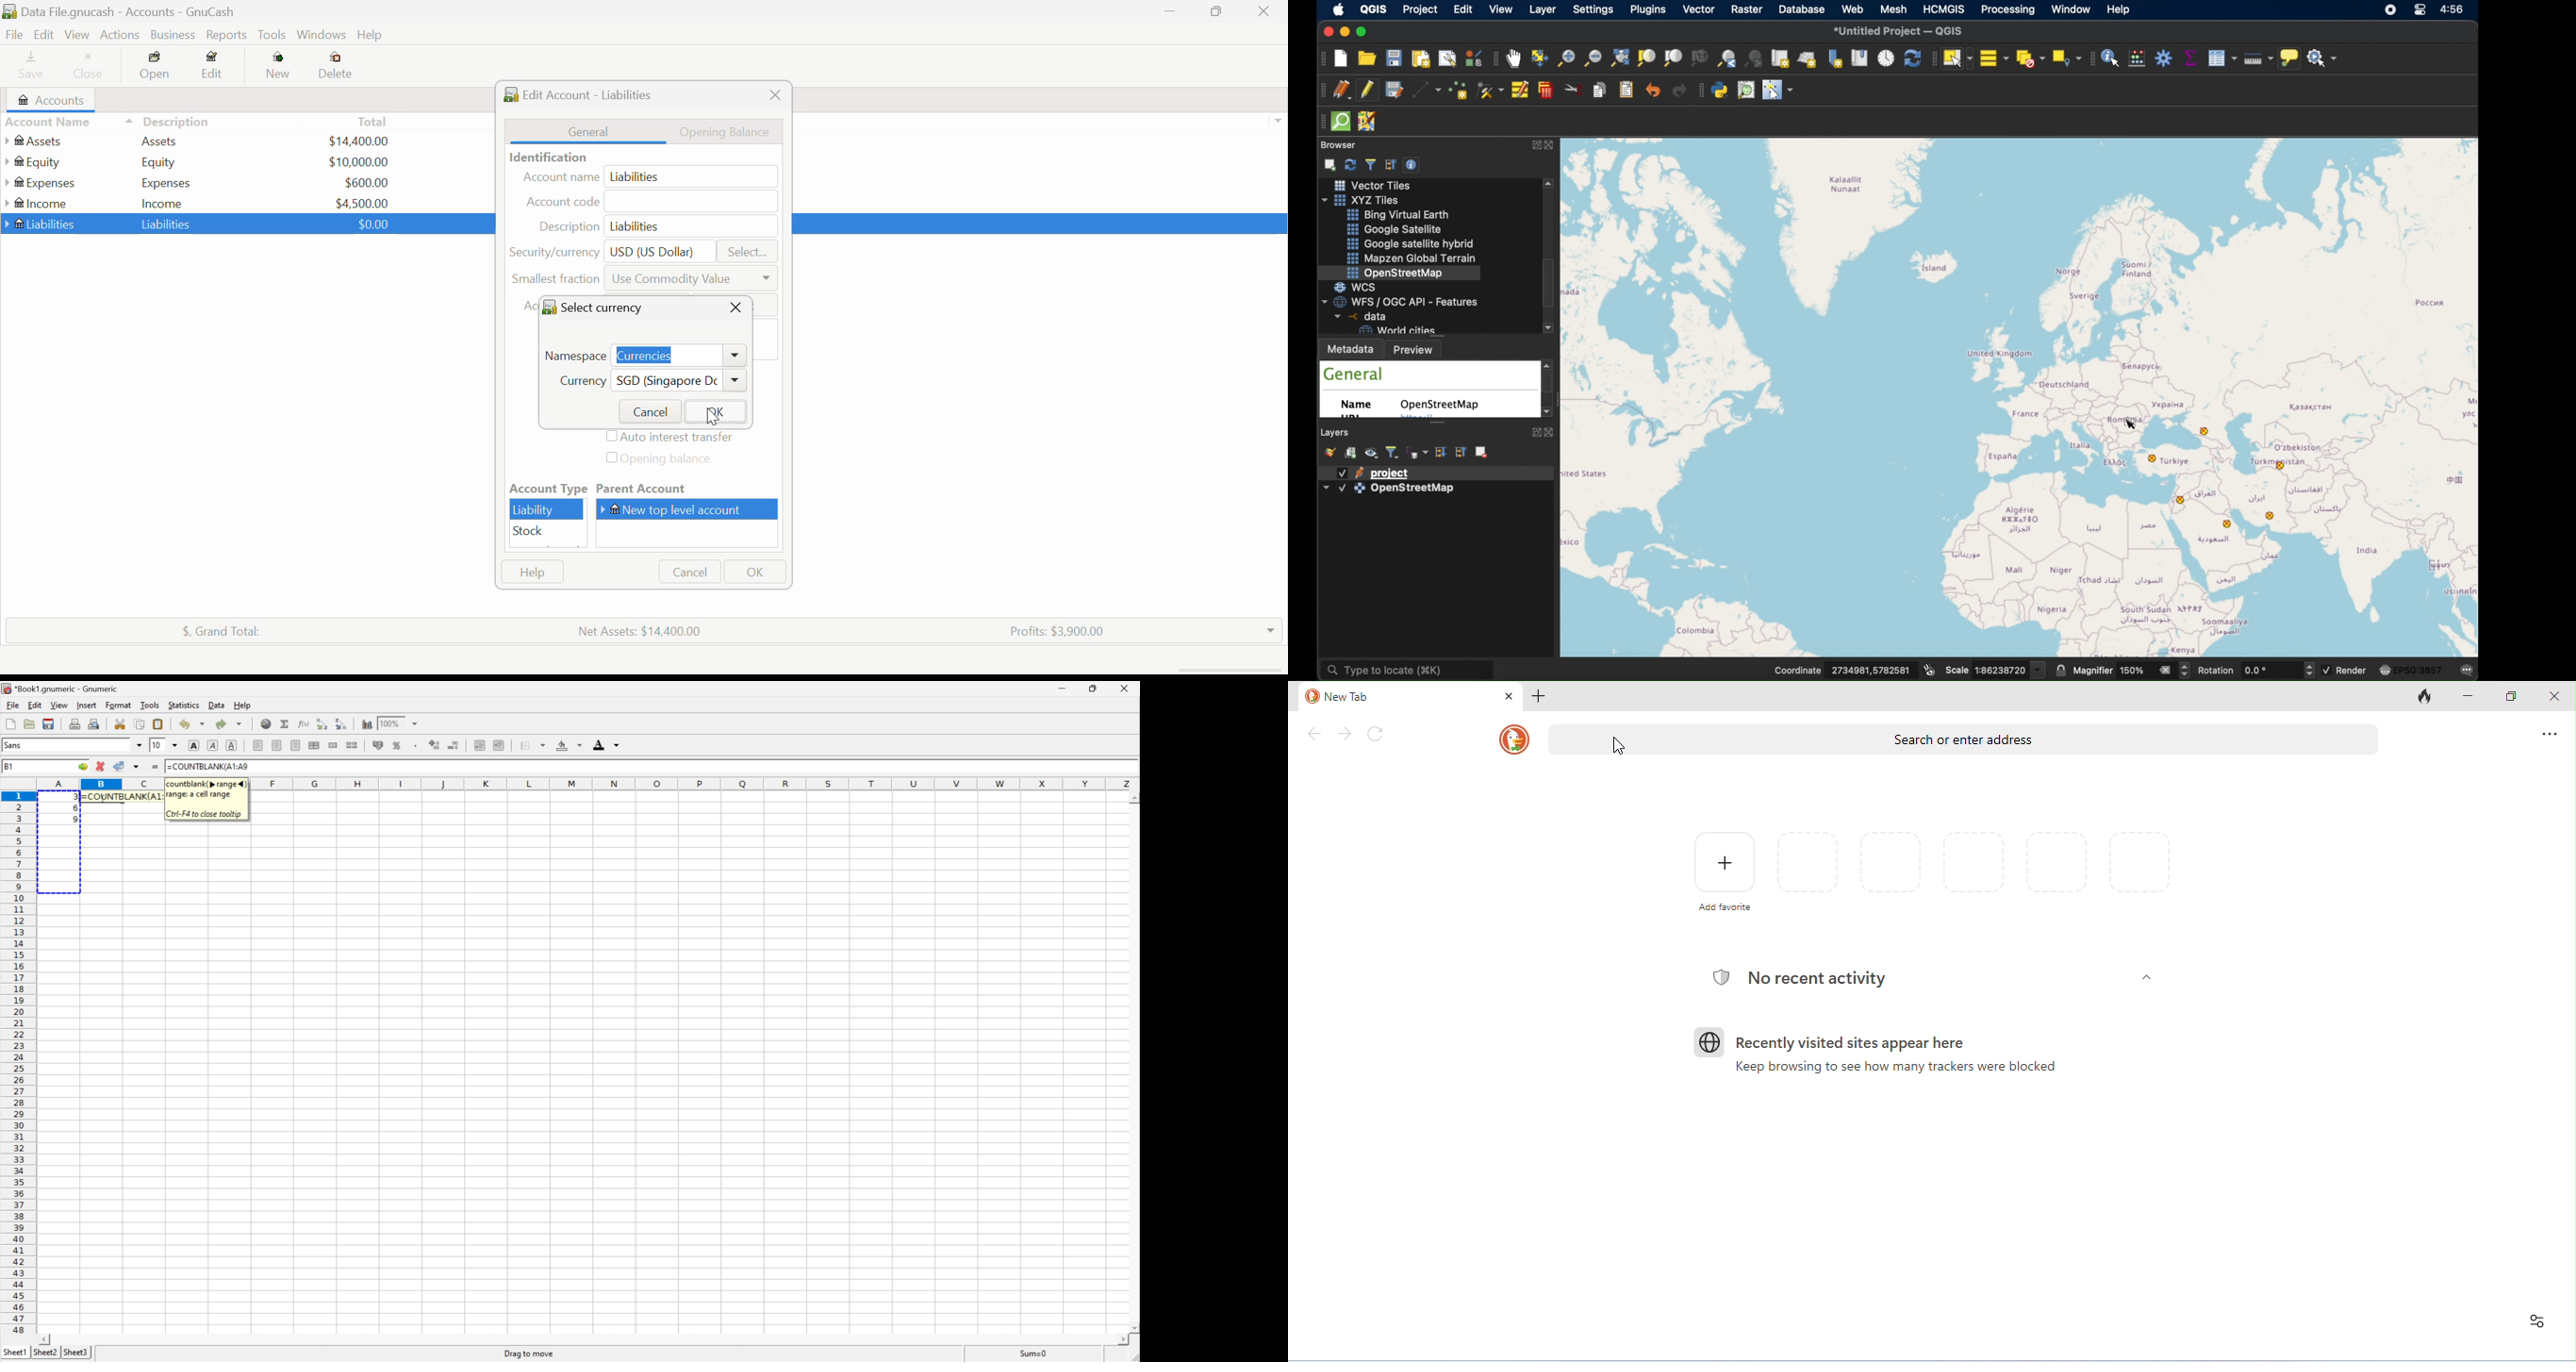 The width and height of the screenshot is (2576, 1372). What do you see at coordinates (436, 744) in the screenshot?
I see `Increase the number of decimals displayed` at bounding box center [436, 744].